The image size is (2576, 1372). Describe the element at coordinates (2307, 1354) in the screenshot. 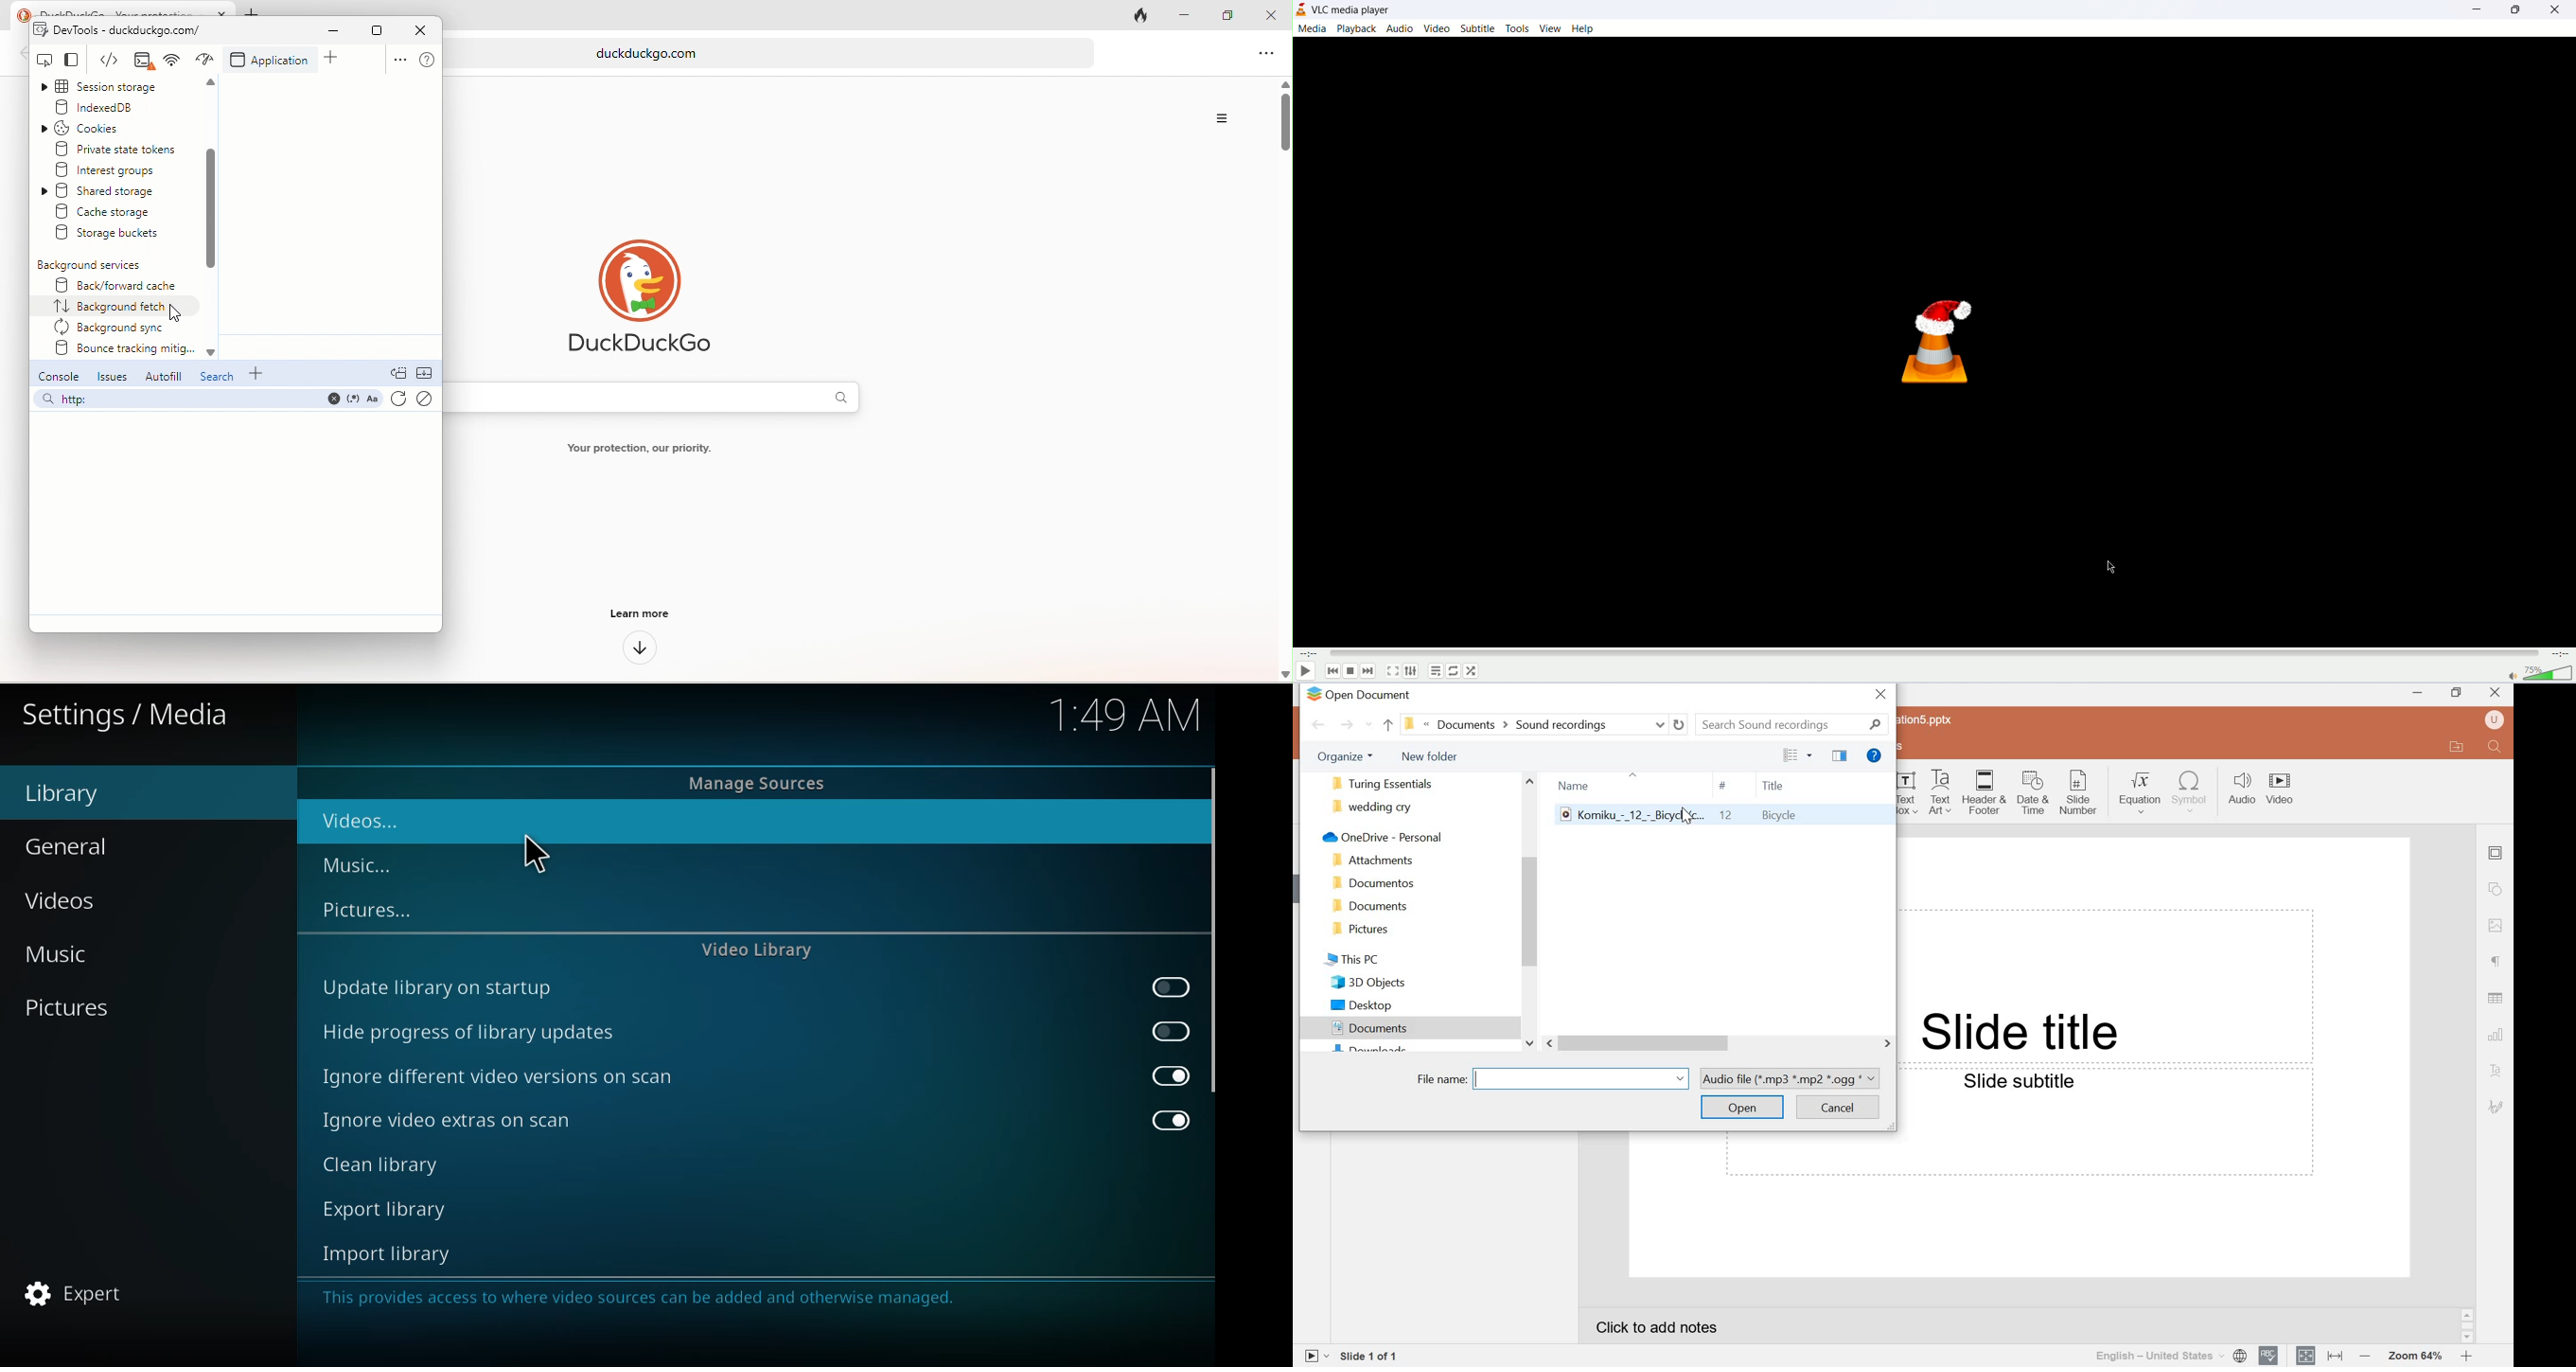

I see `Fit to slide` at that location.